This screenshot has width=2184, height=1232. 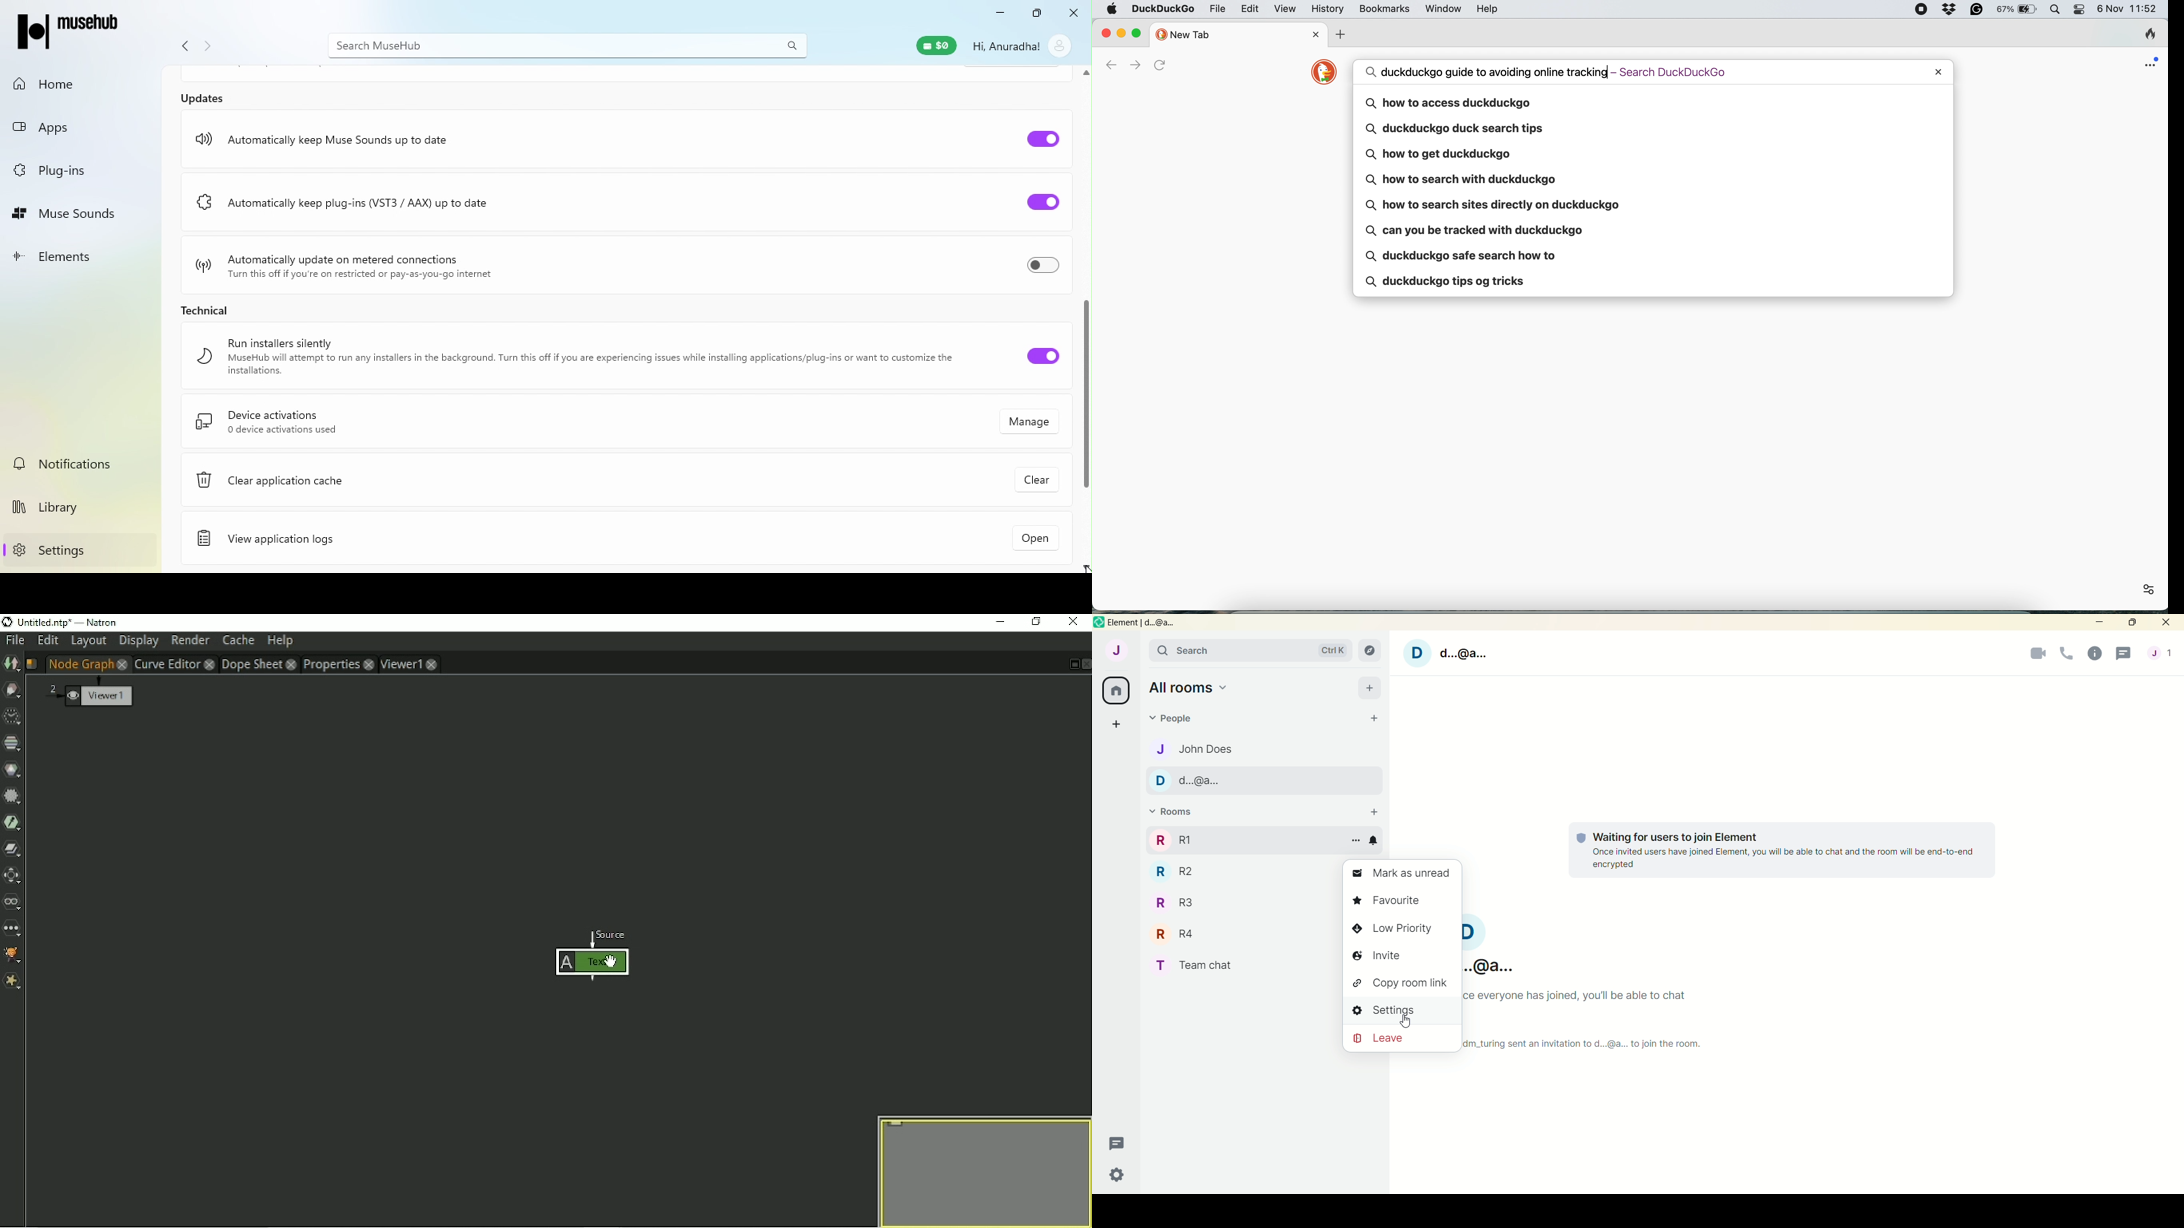 I want to click on logo, so click(x=1099, y=623).